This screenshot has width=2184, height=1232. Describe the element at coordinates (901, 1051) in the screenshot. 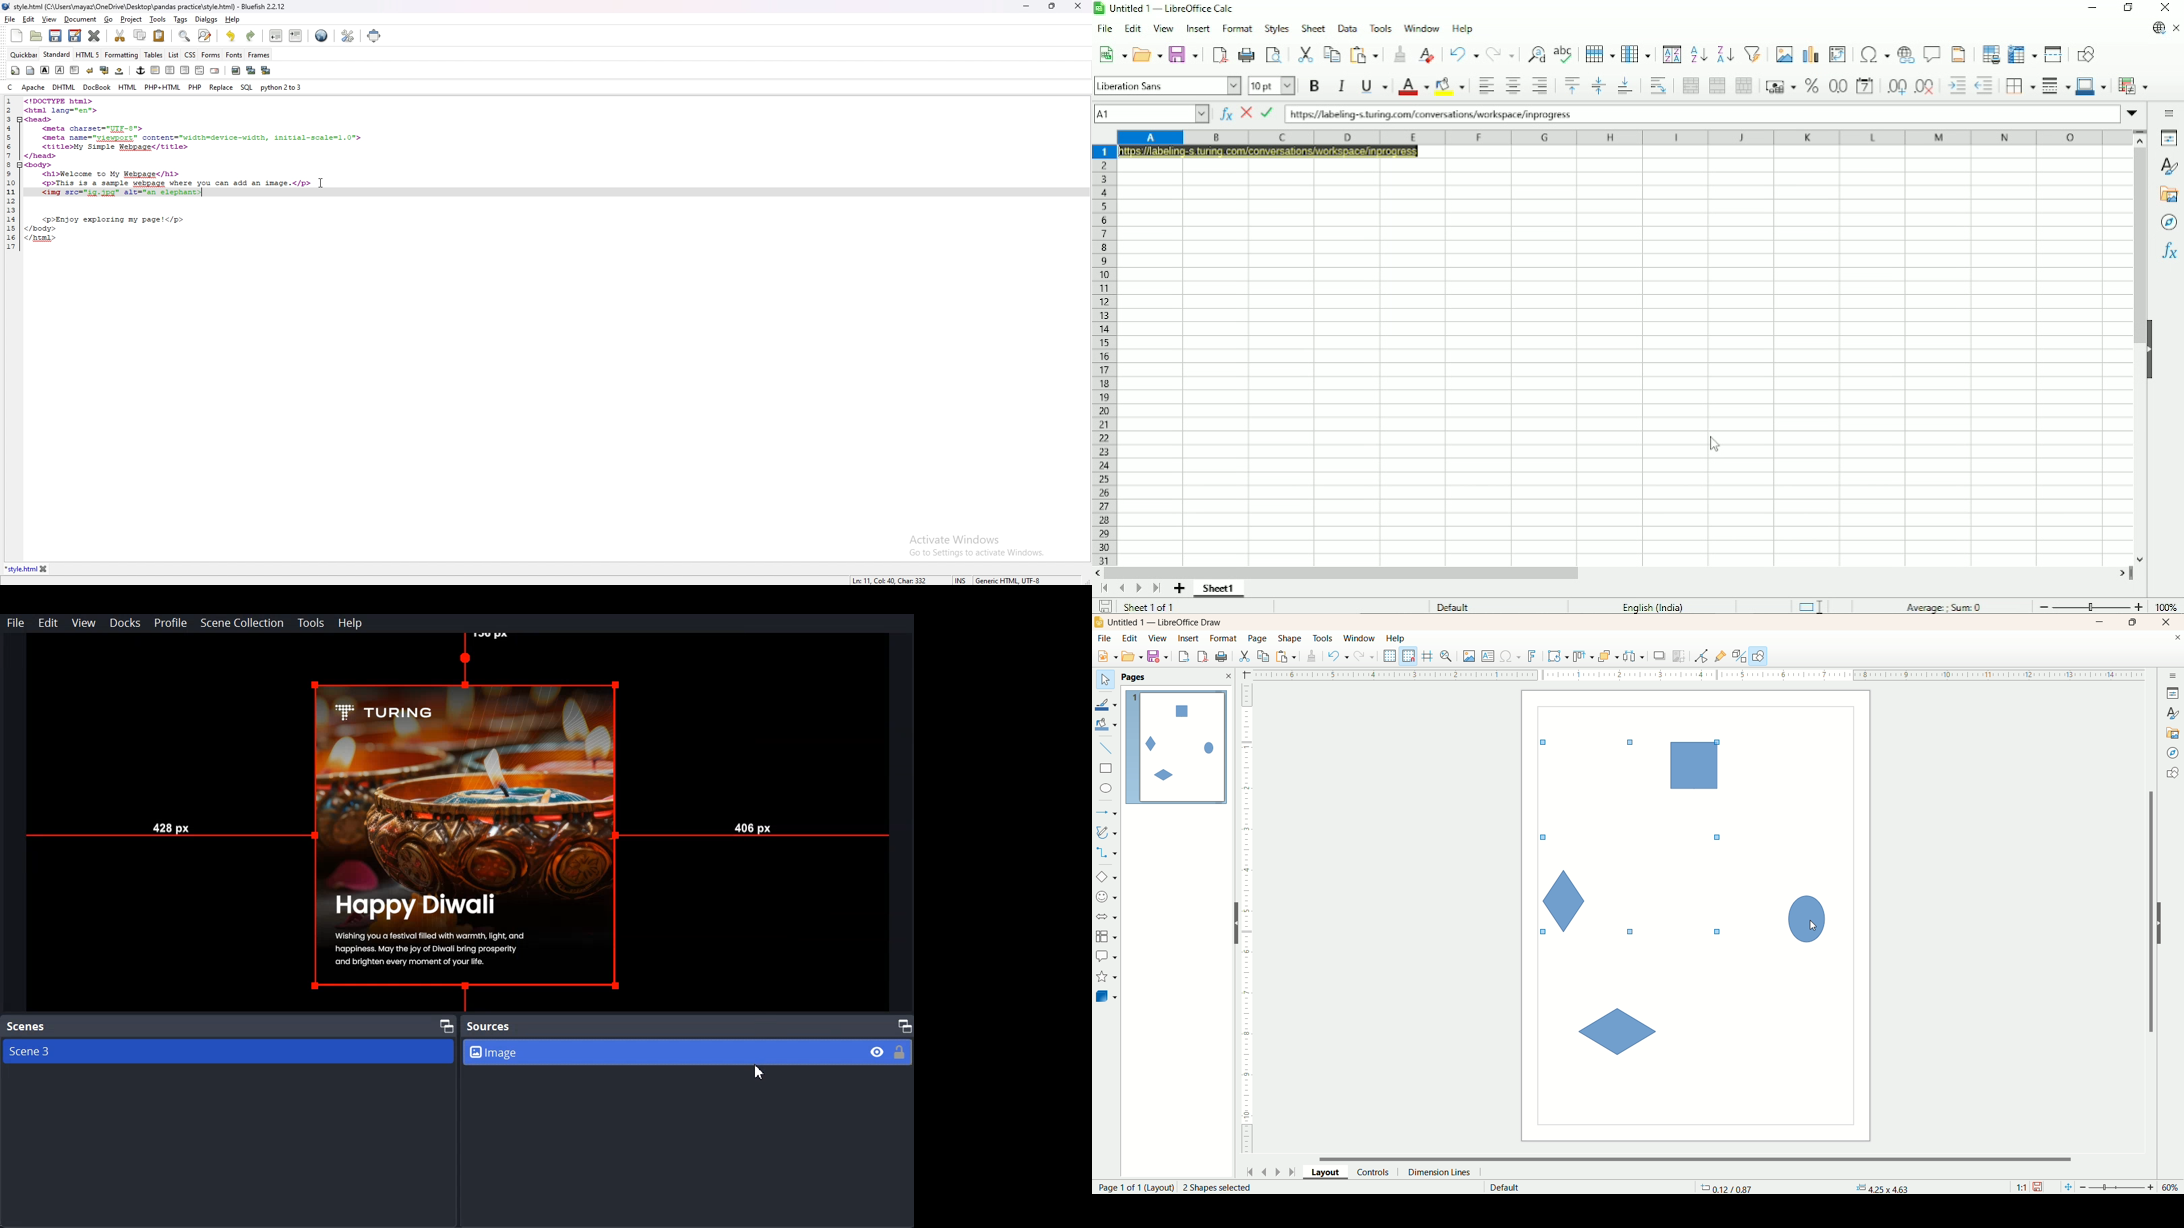

I see `Lock` at that location.